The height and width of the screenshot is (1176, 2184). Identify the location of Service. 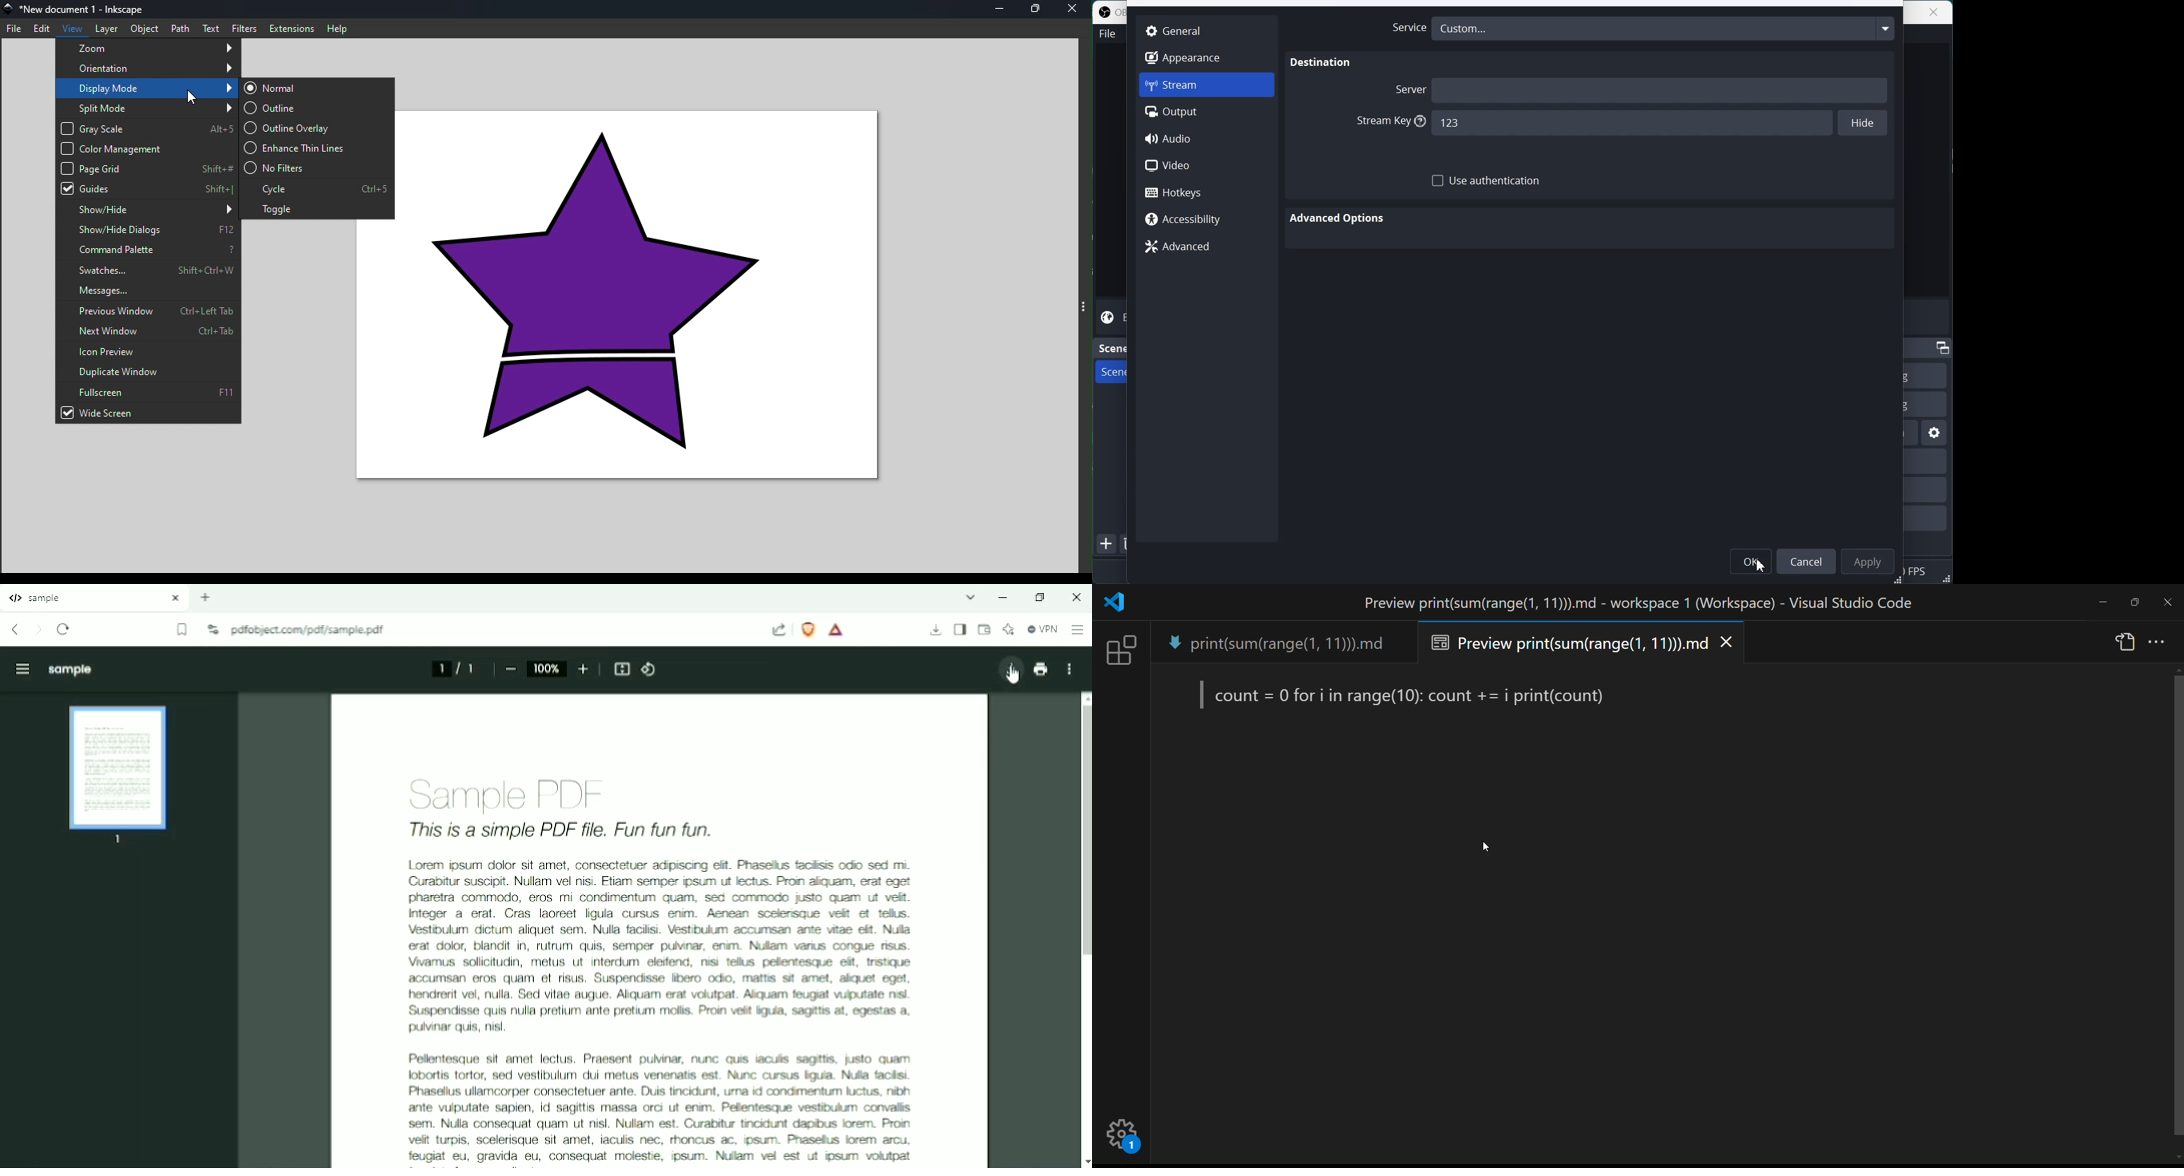
(1406, 28).